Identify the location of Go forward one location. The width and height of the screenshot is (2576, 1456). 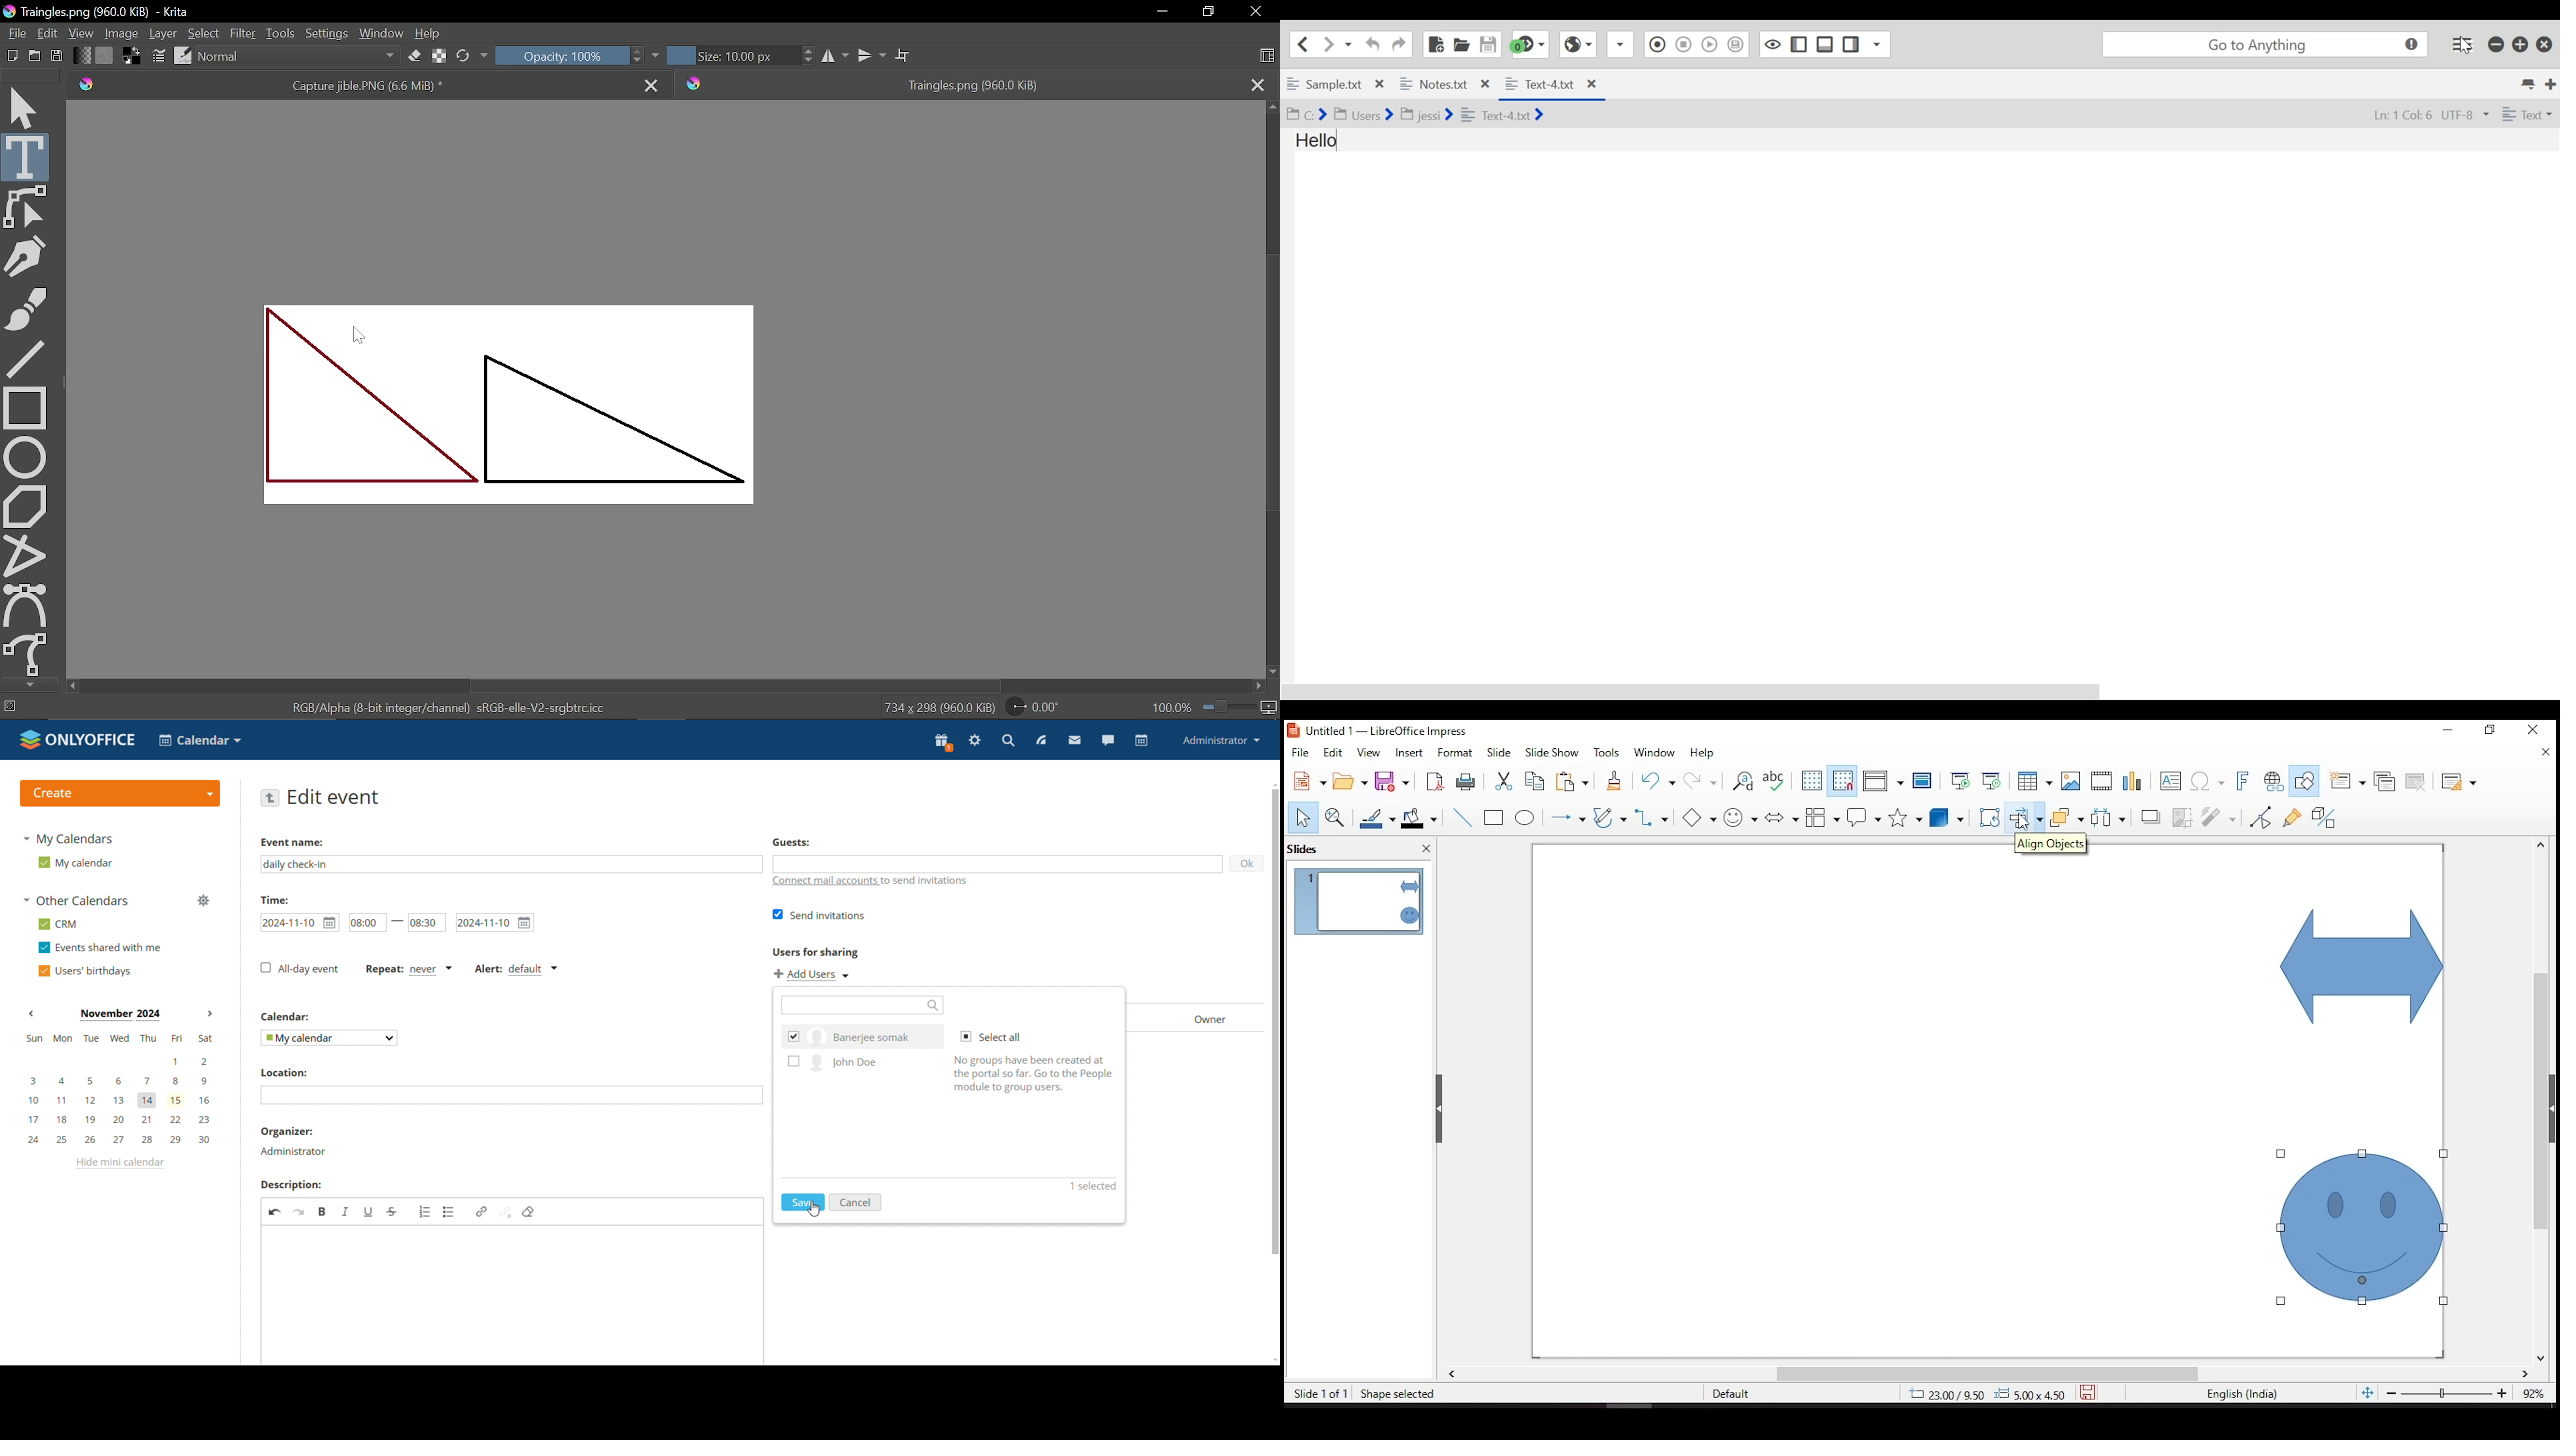
(1326, 44).